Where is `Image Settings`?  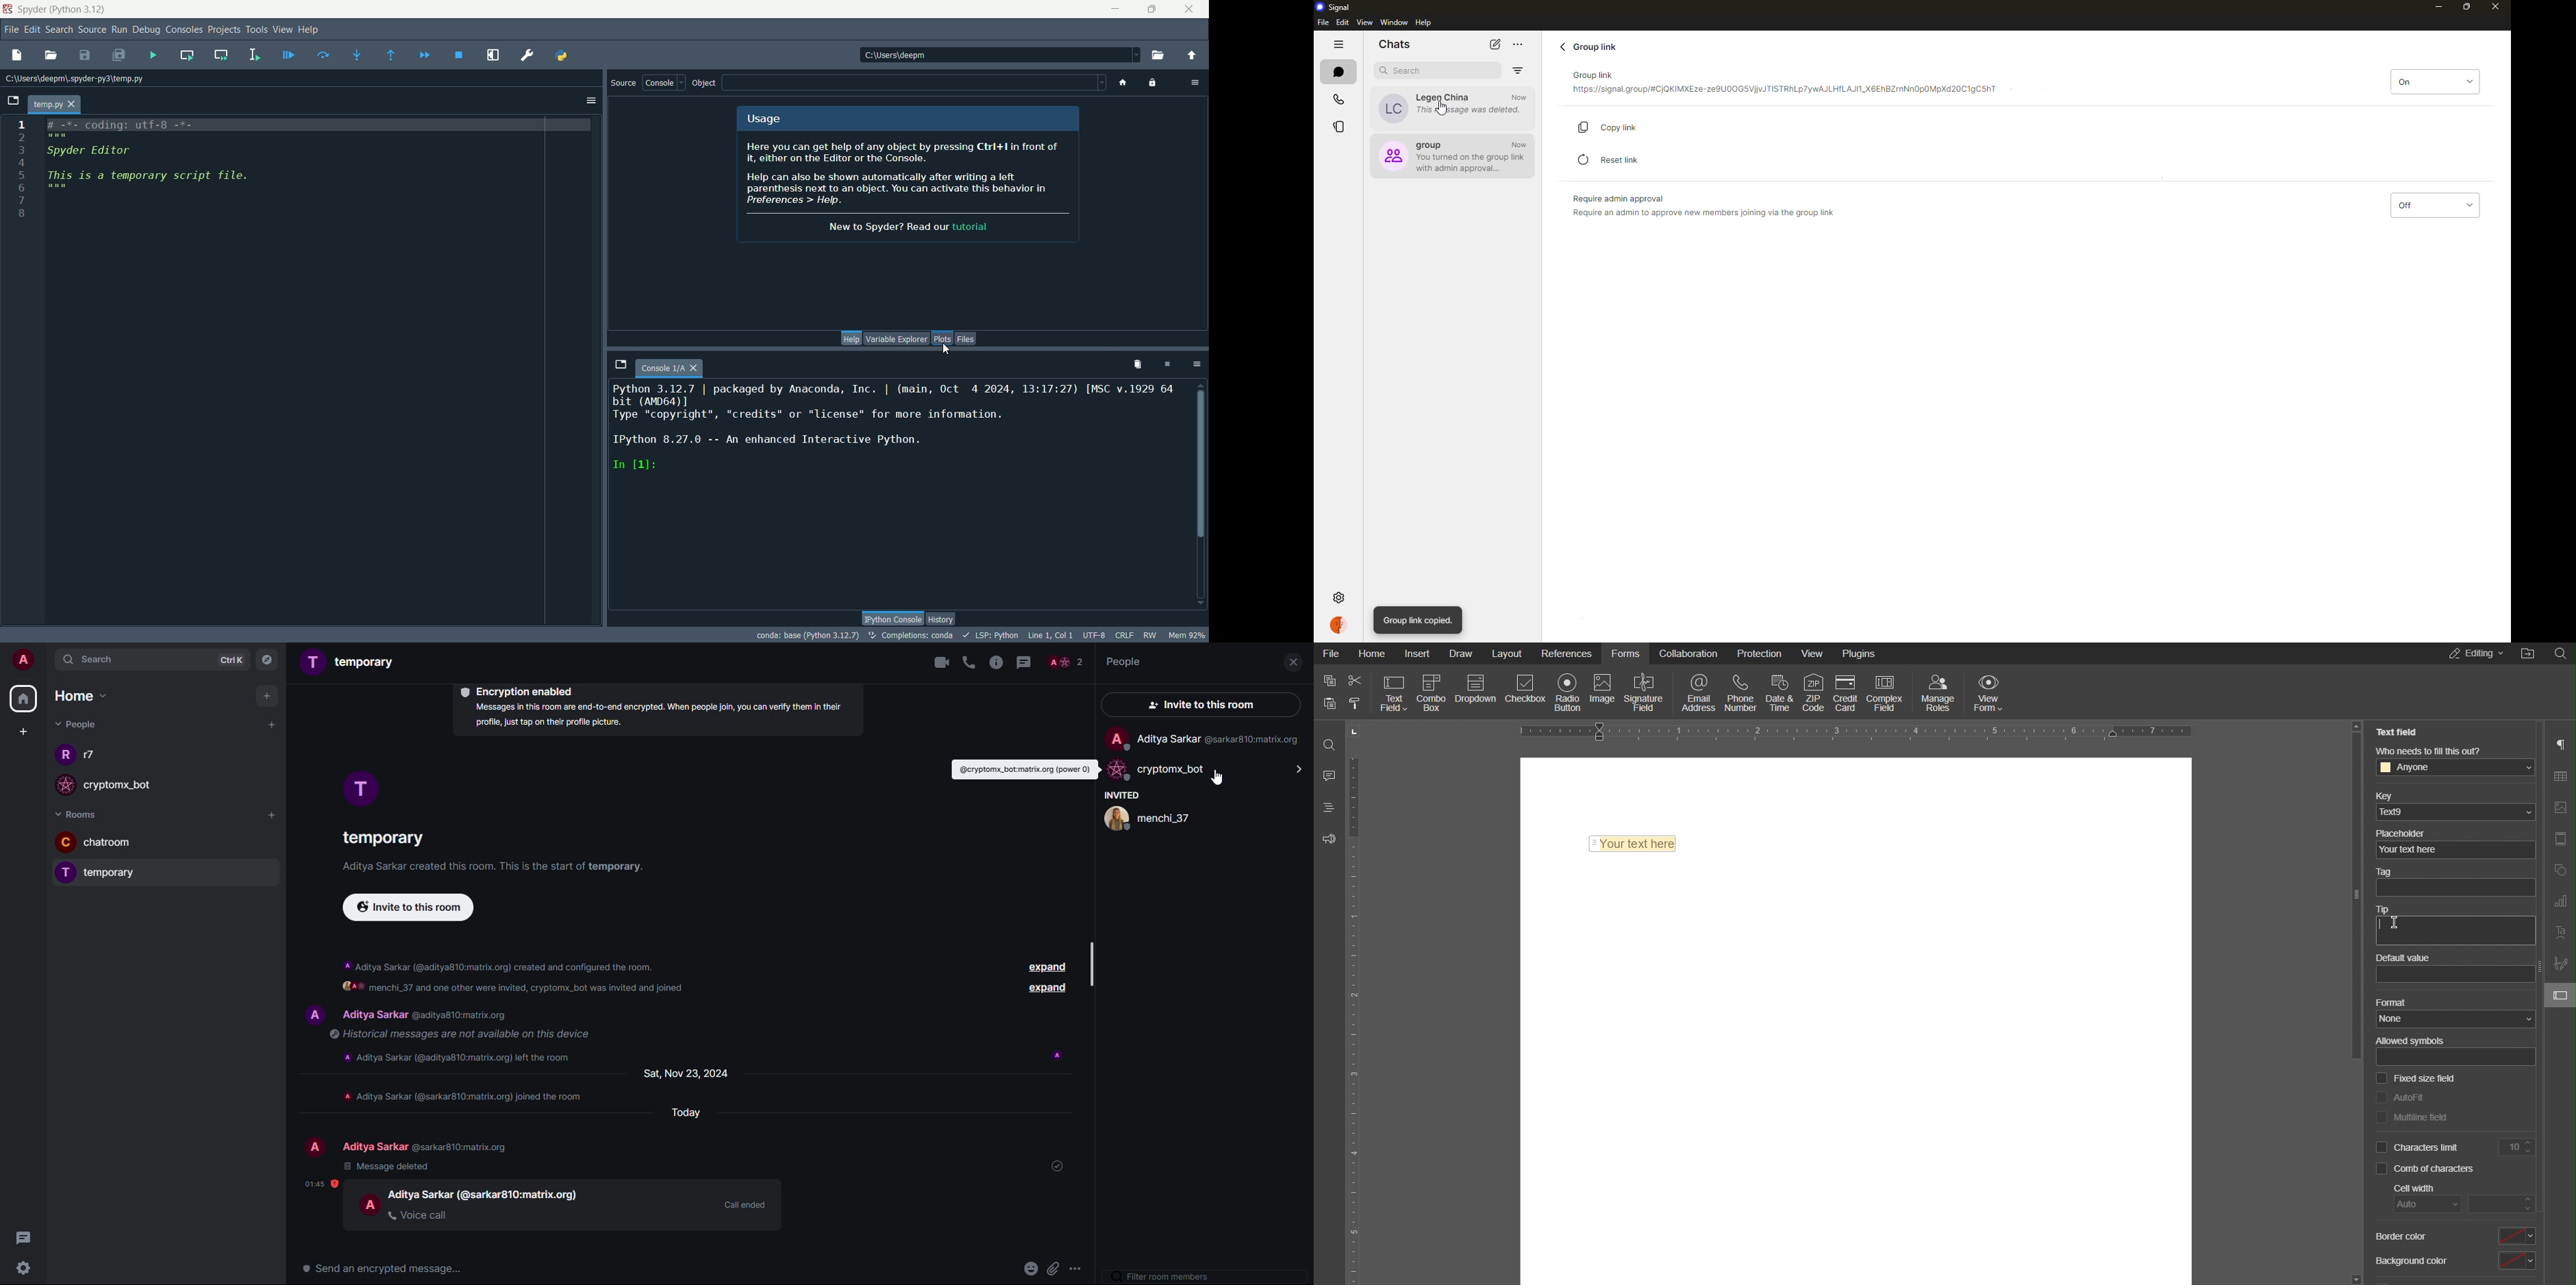 Image Settings is located at coordinates (2558, 806).